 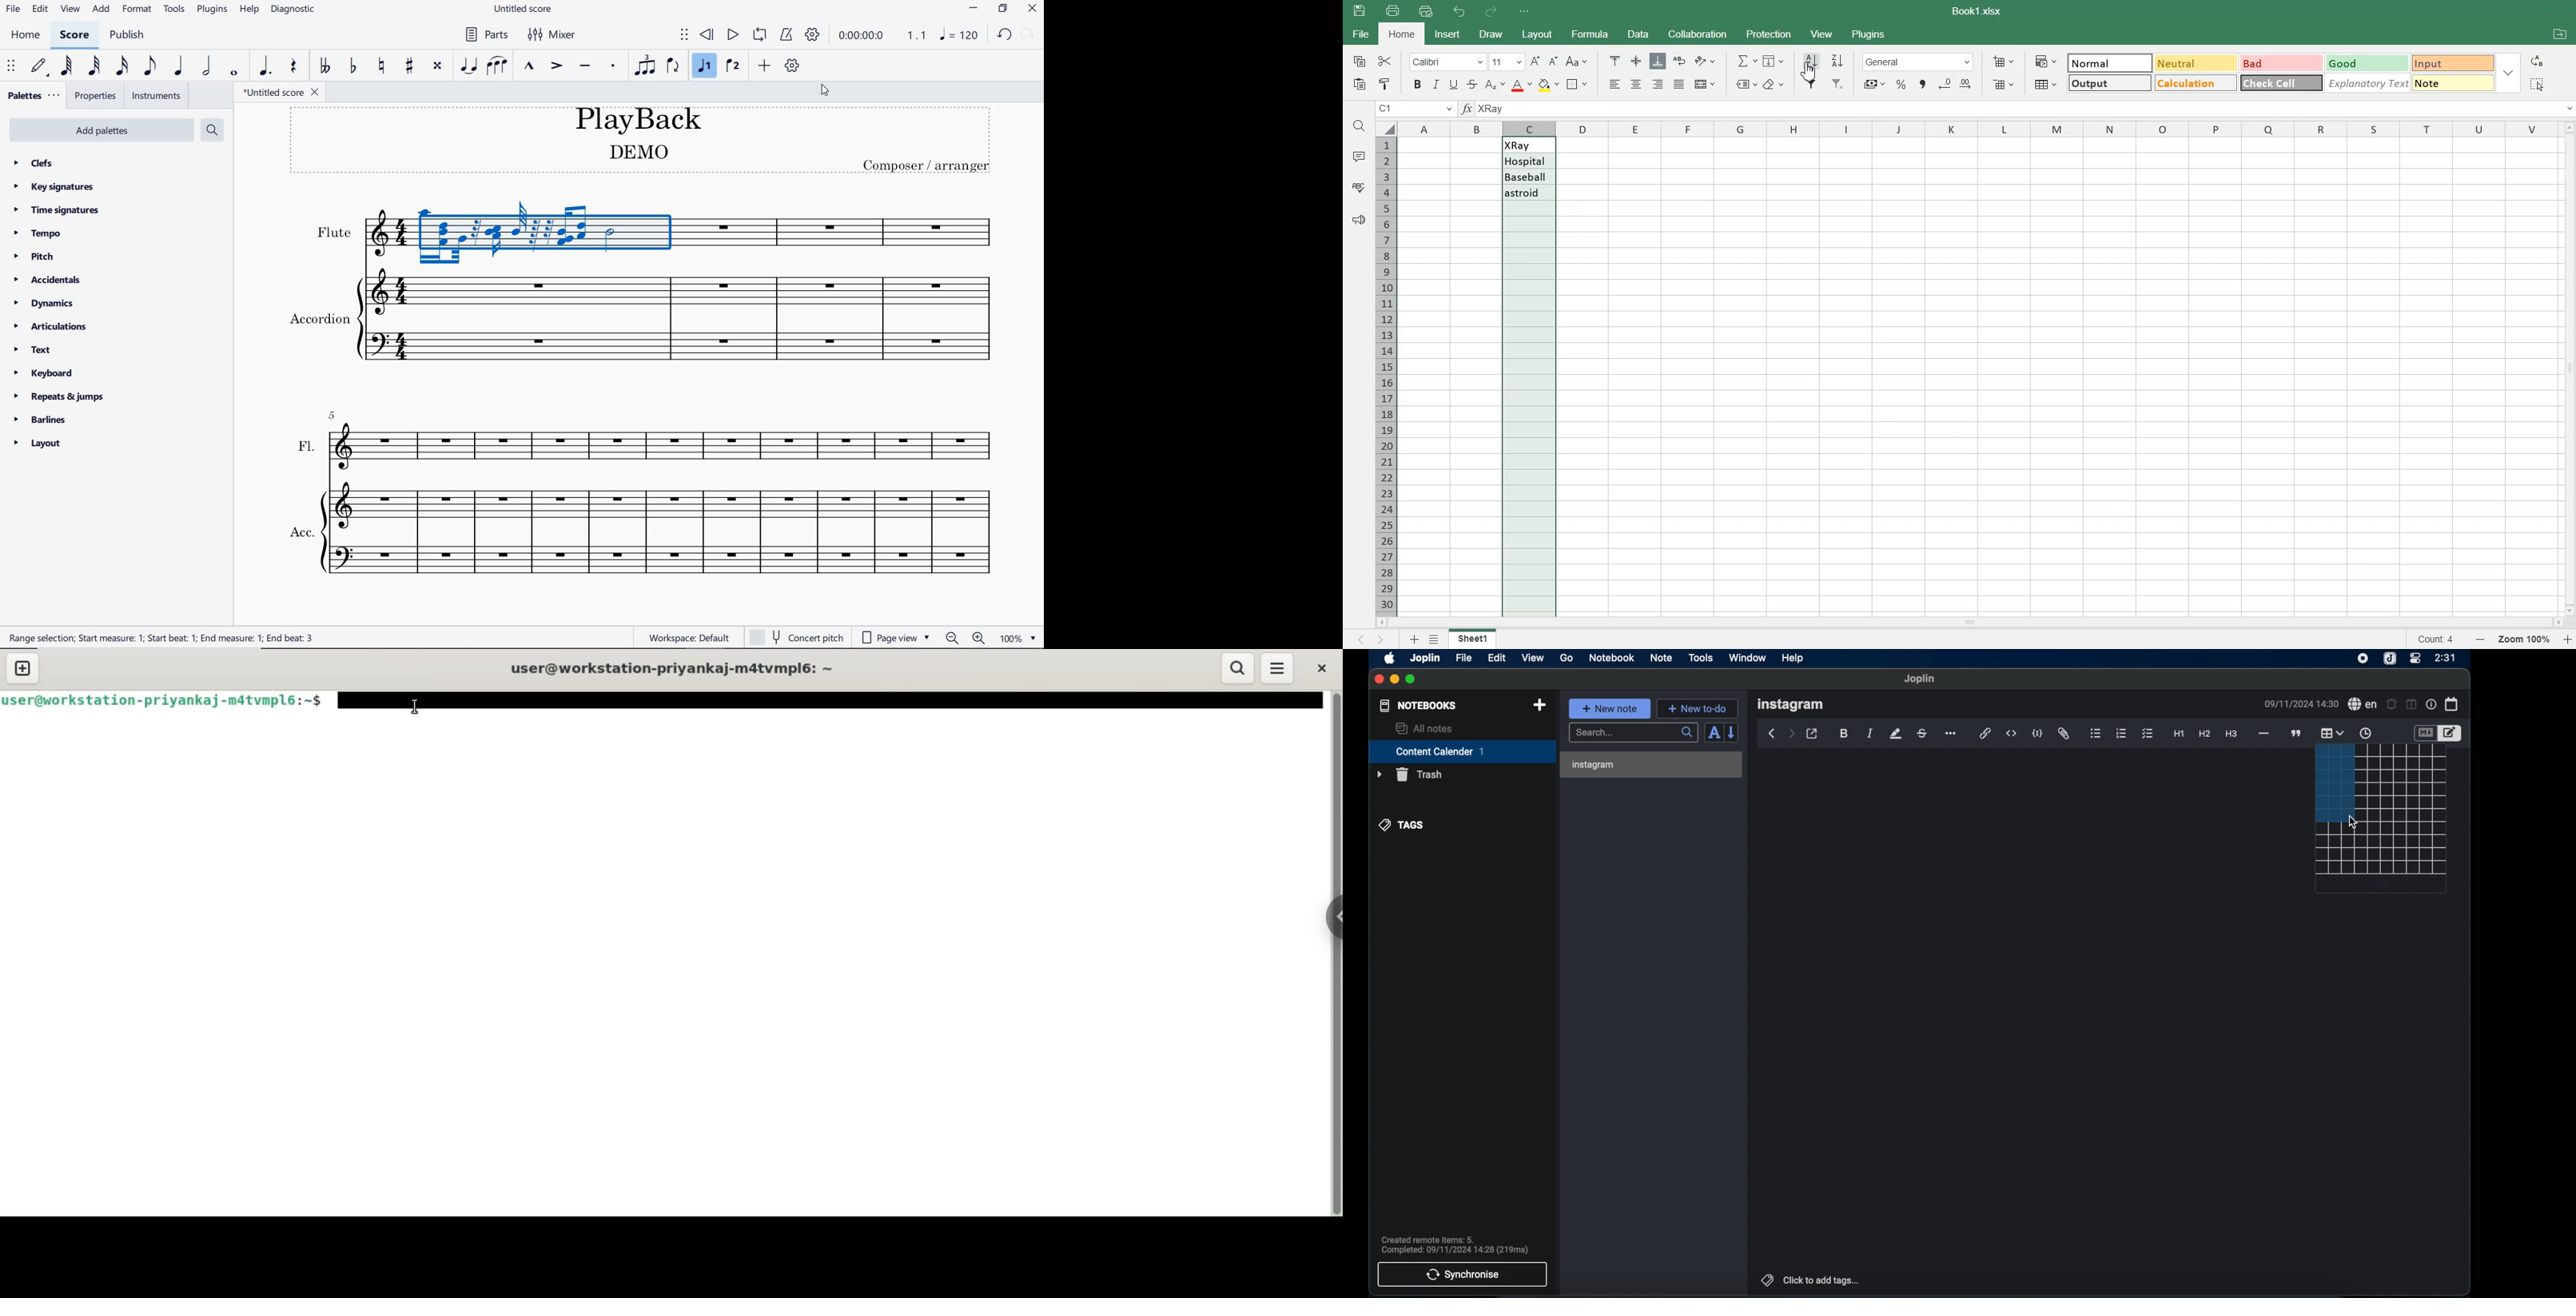 I want to click on set alarm, so click(x=2392, y=704).